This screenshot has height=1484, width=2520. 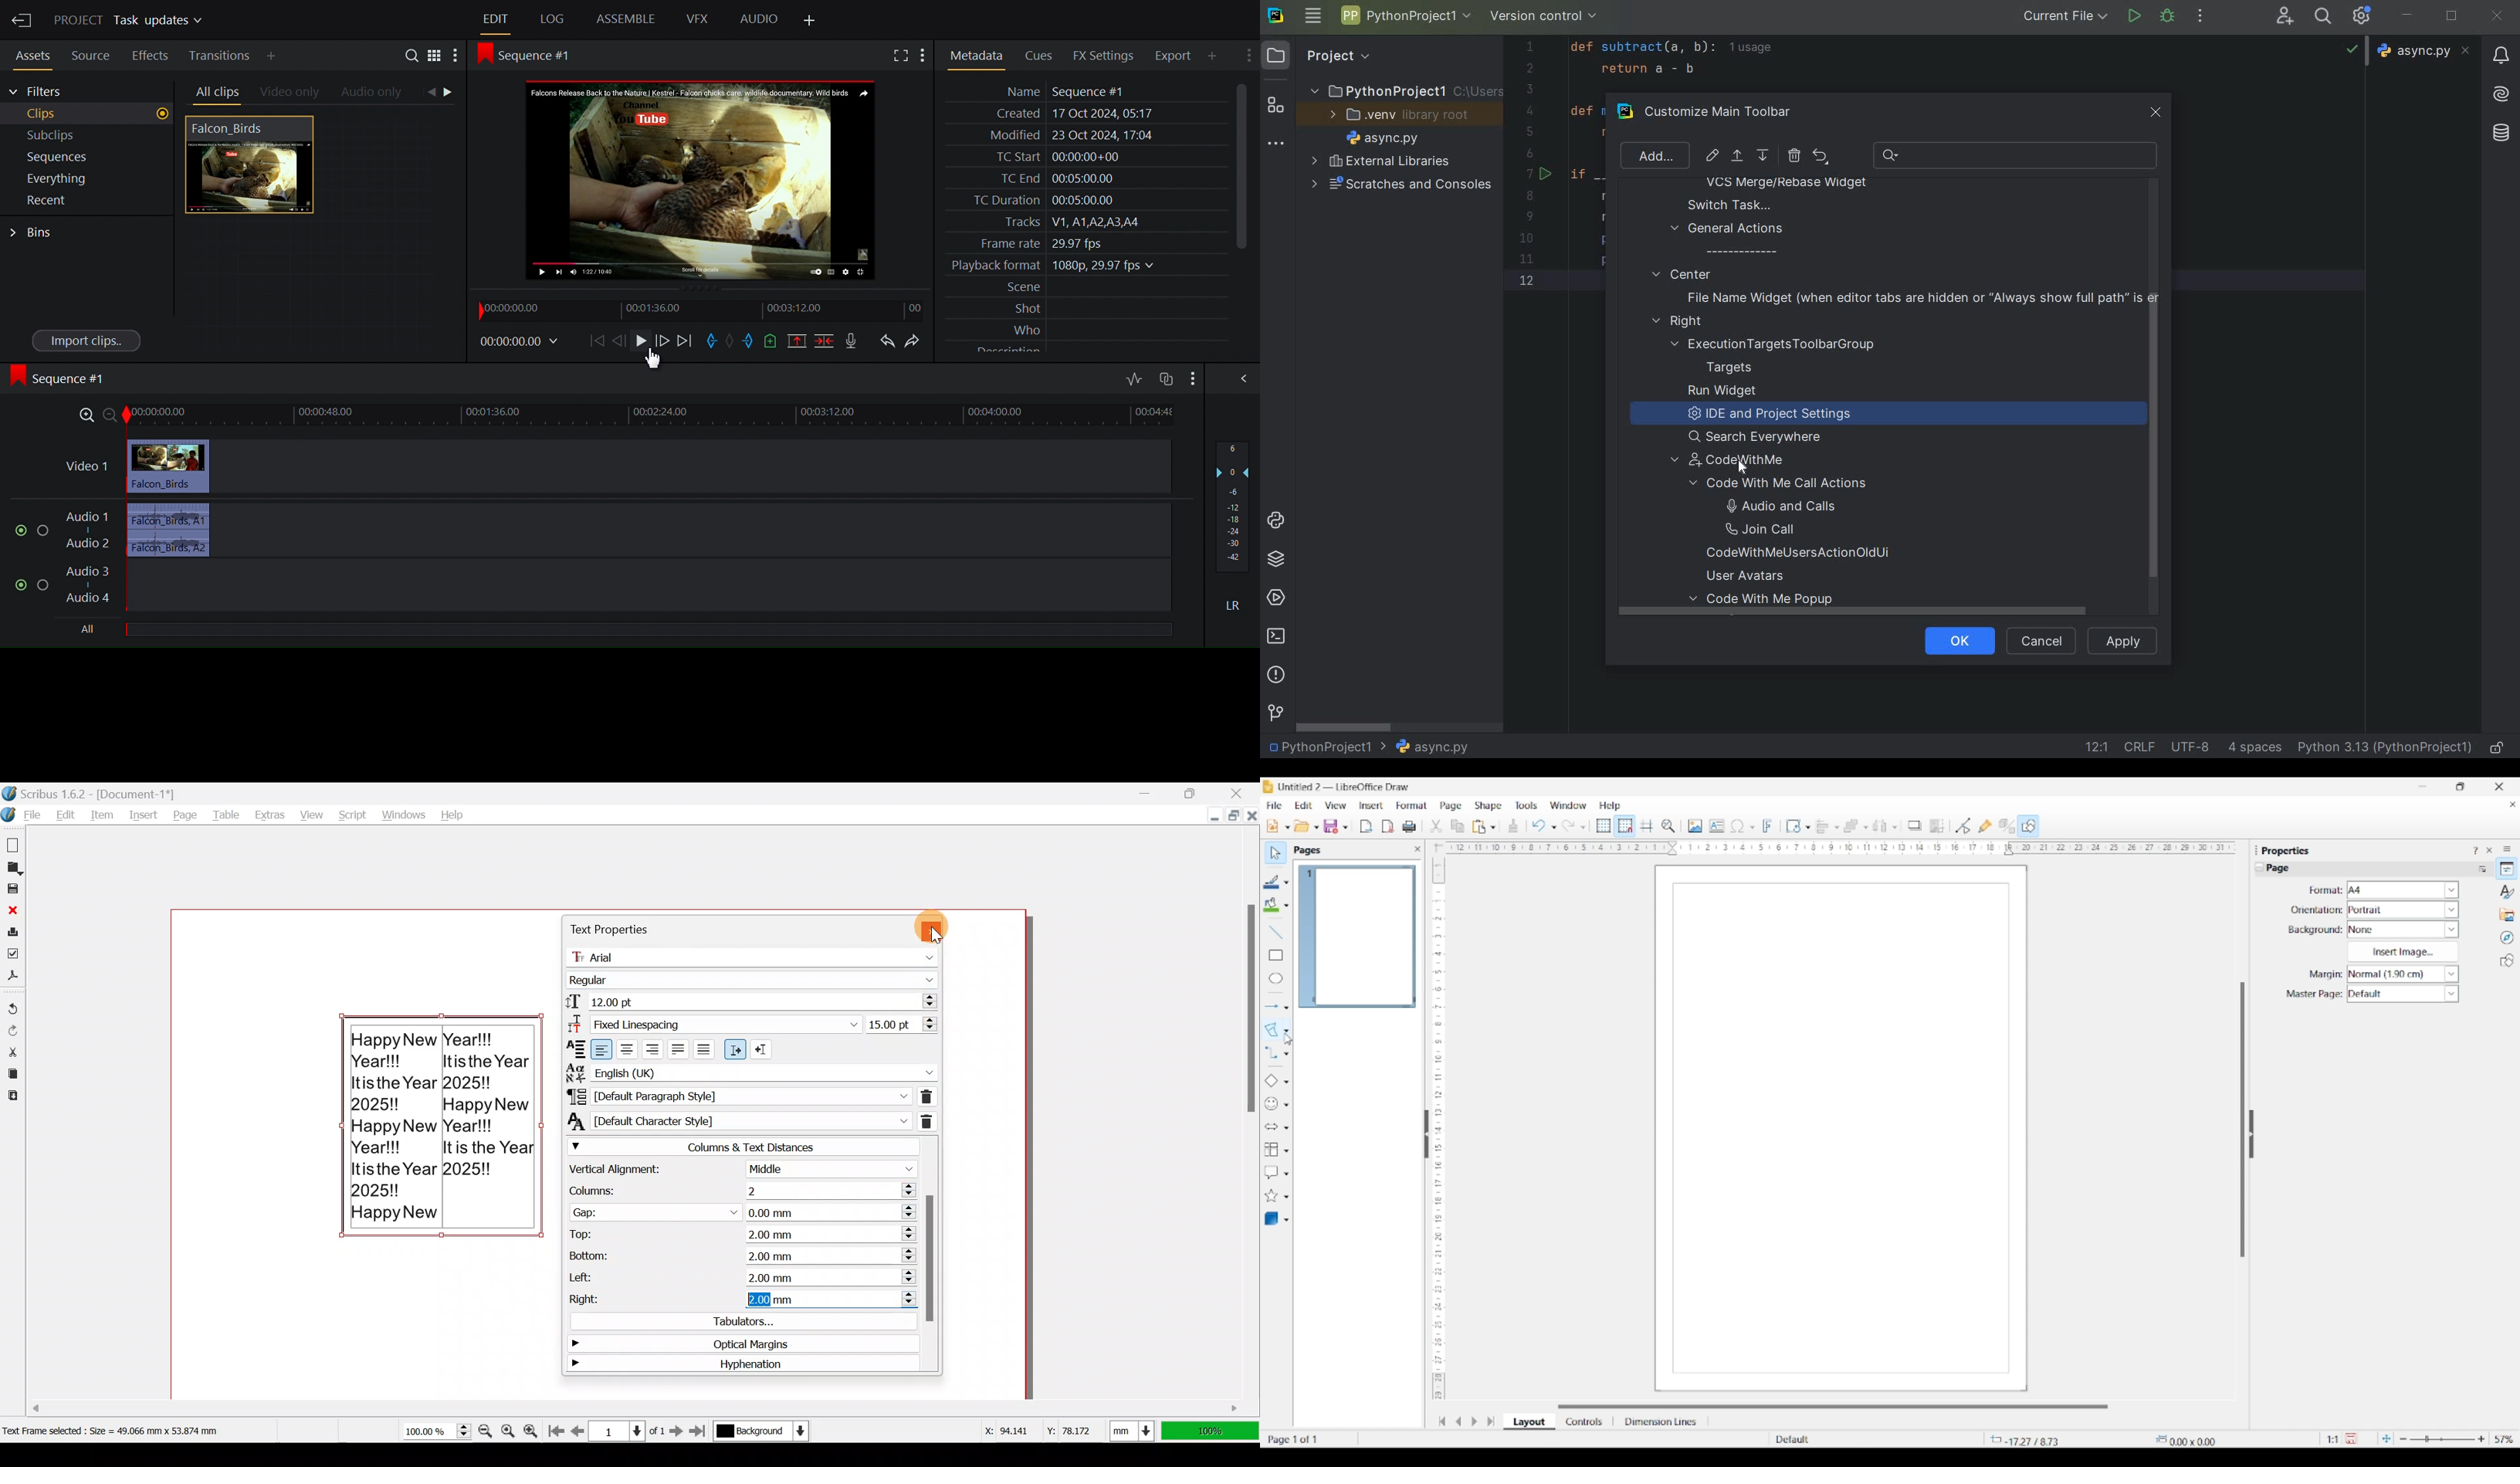 I want to click on Connector options, so click(x=1286, y=1054).